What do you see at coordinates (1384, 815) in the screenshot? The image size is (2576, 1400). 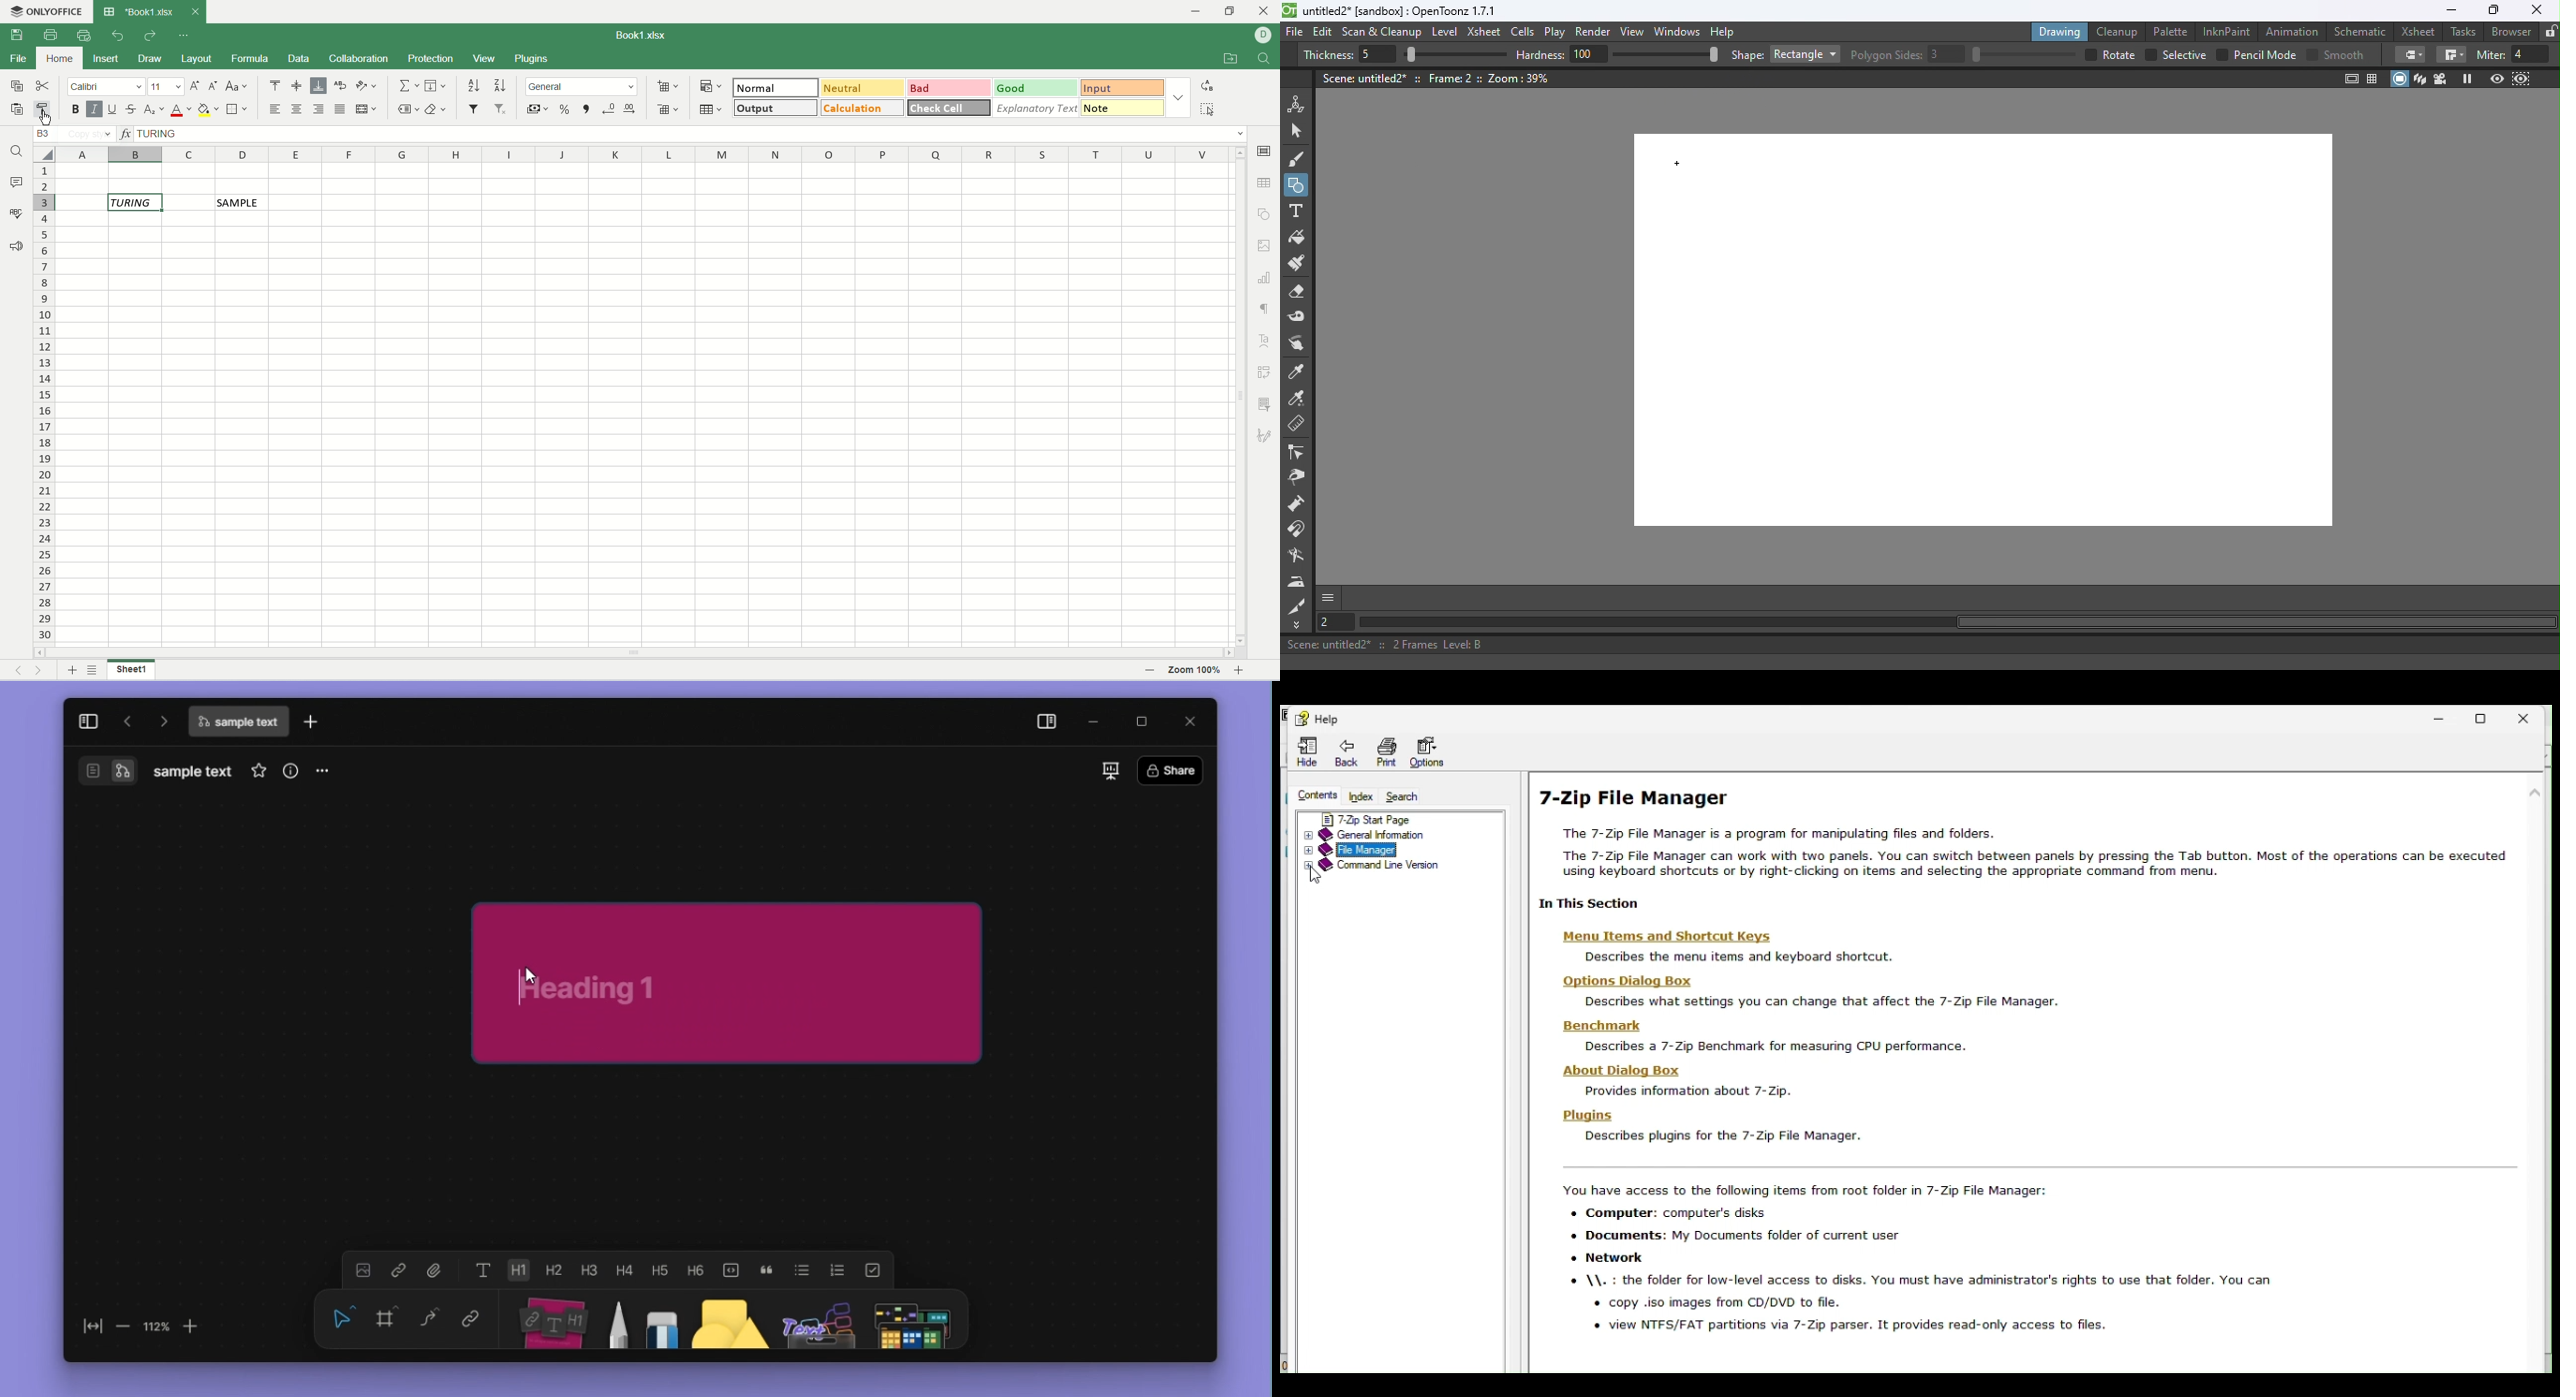 I see `7 zip start start page` at bounding box center [1384, 815].